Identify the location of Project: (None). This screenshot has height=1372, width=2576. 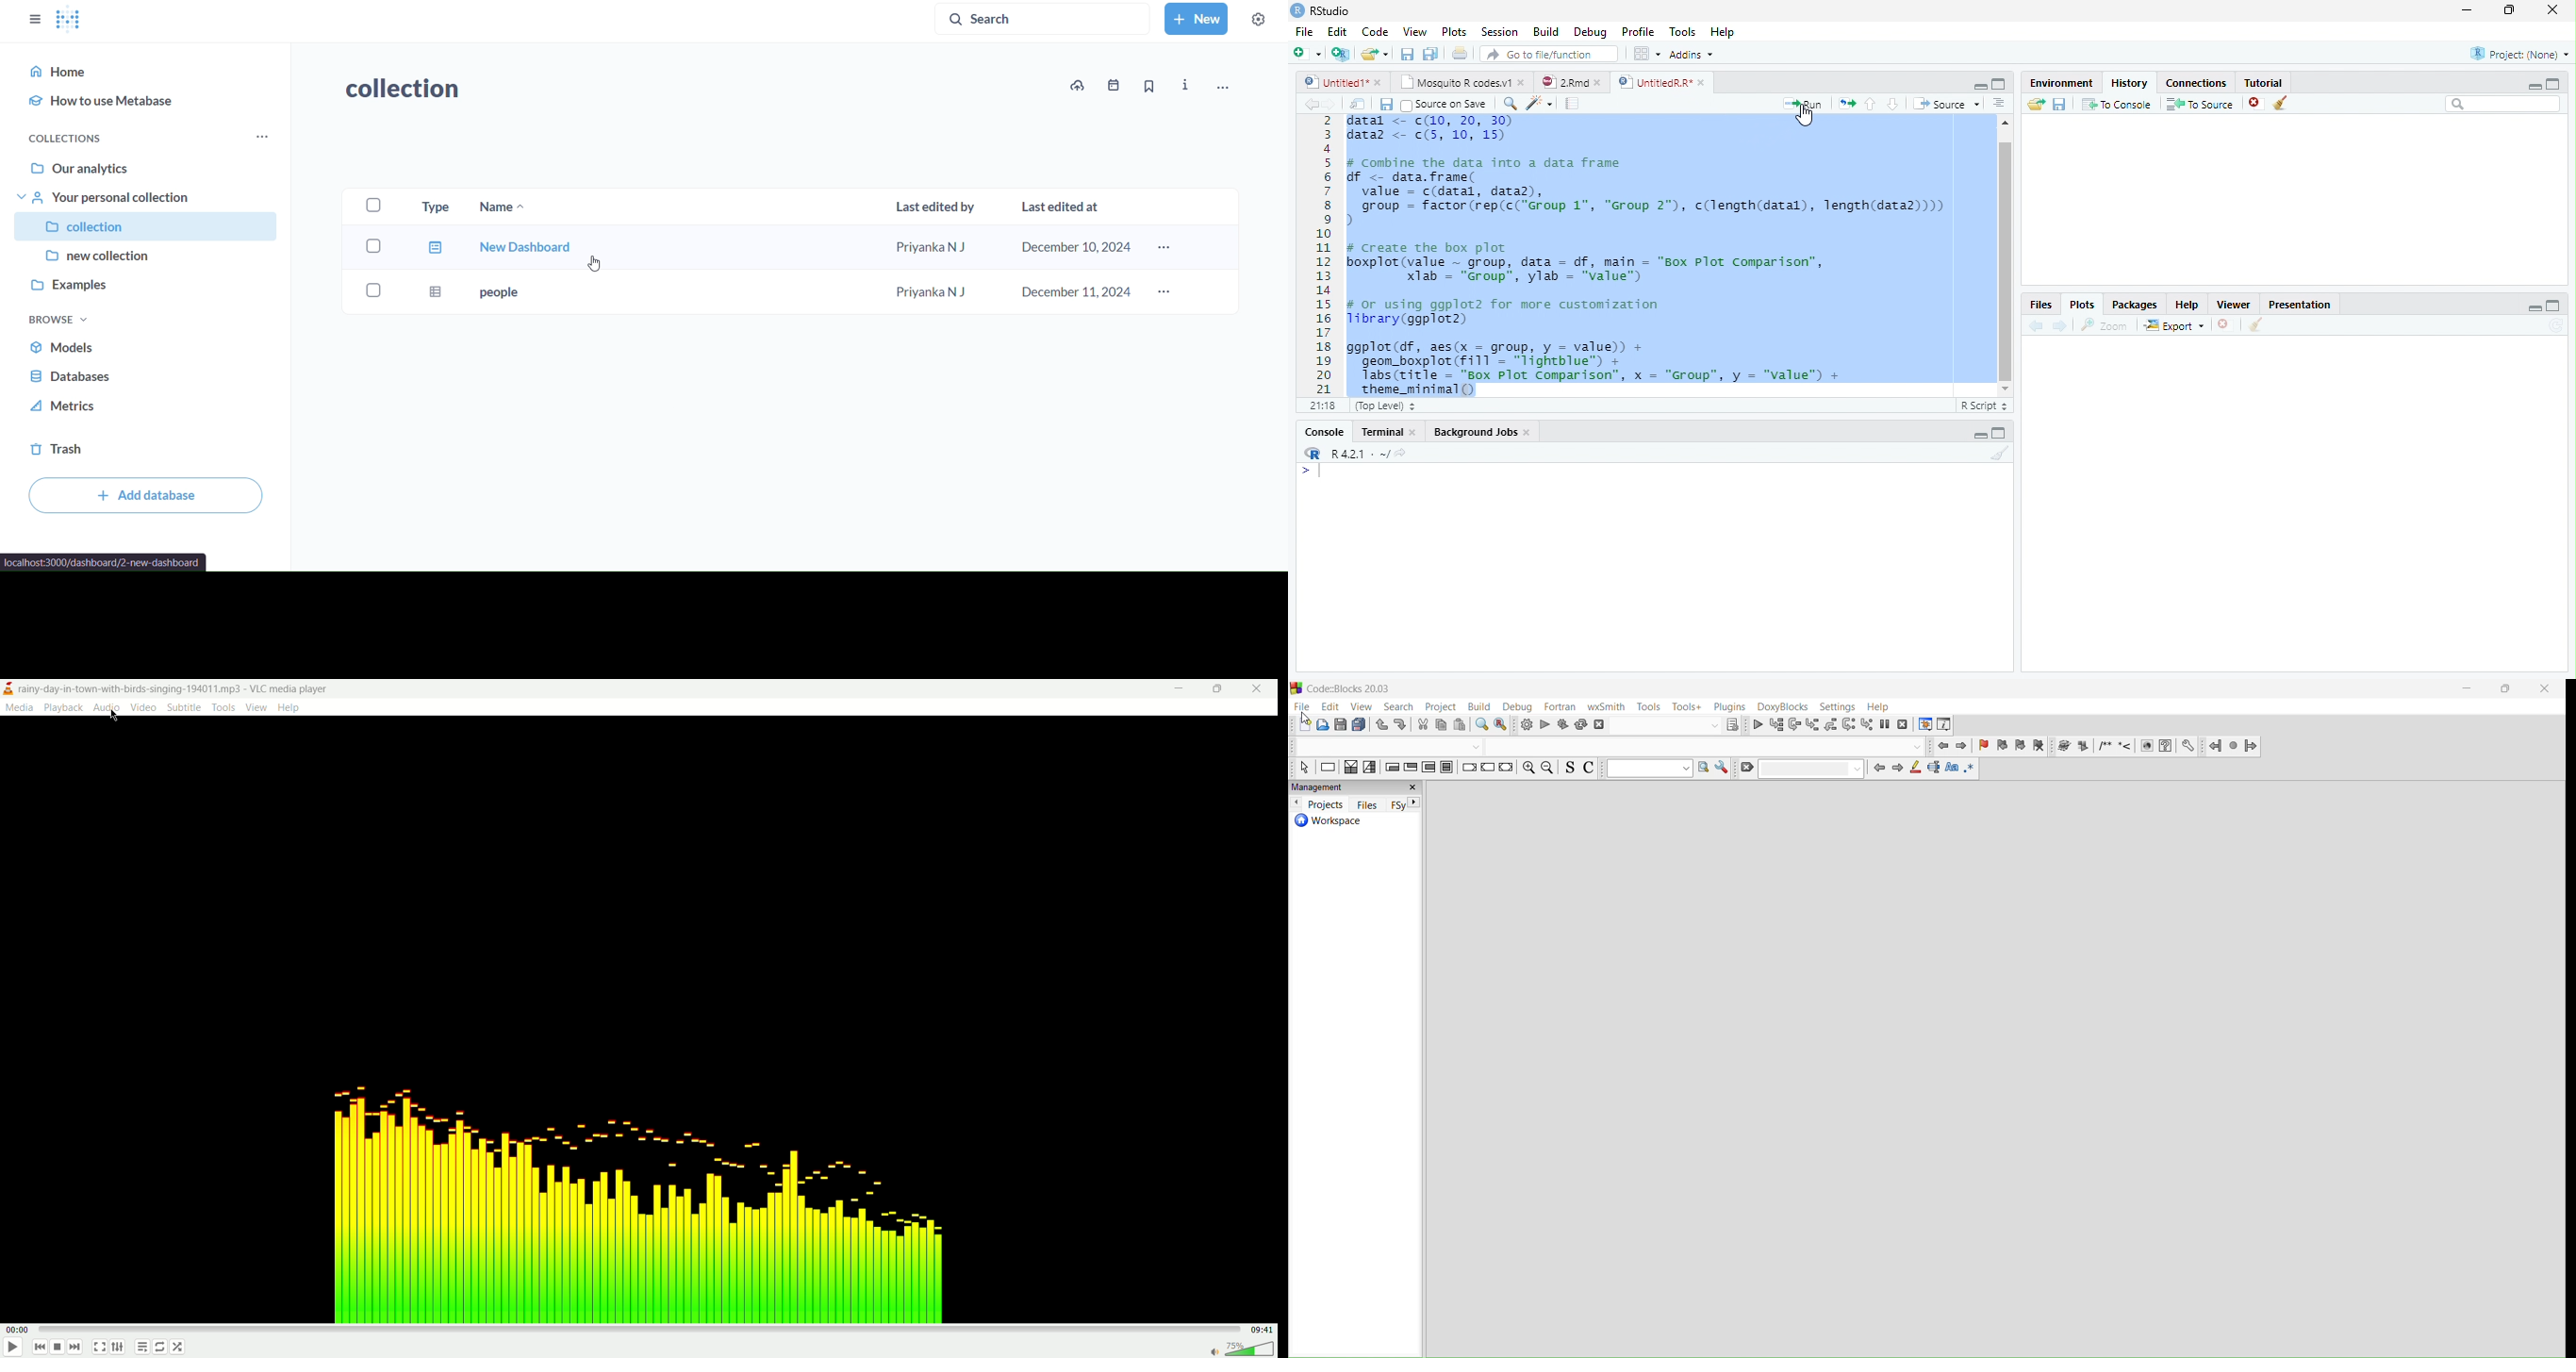
(2520, 54).